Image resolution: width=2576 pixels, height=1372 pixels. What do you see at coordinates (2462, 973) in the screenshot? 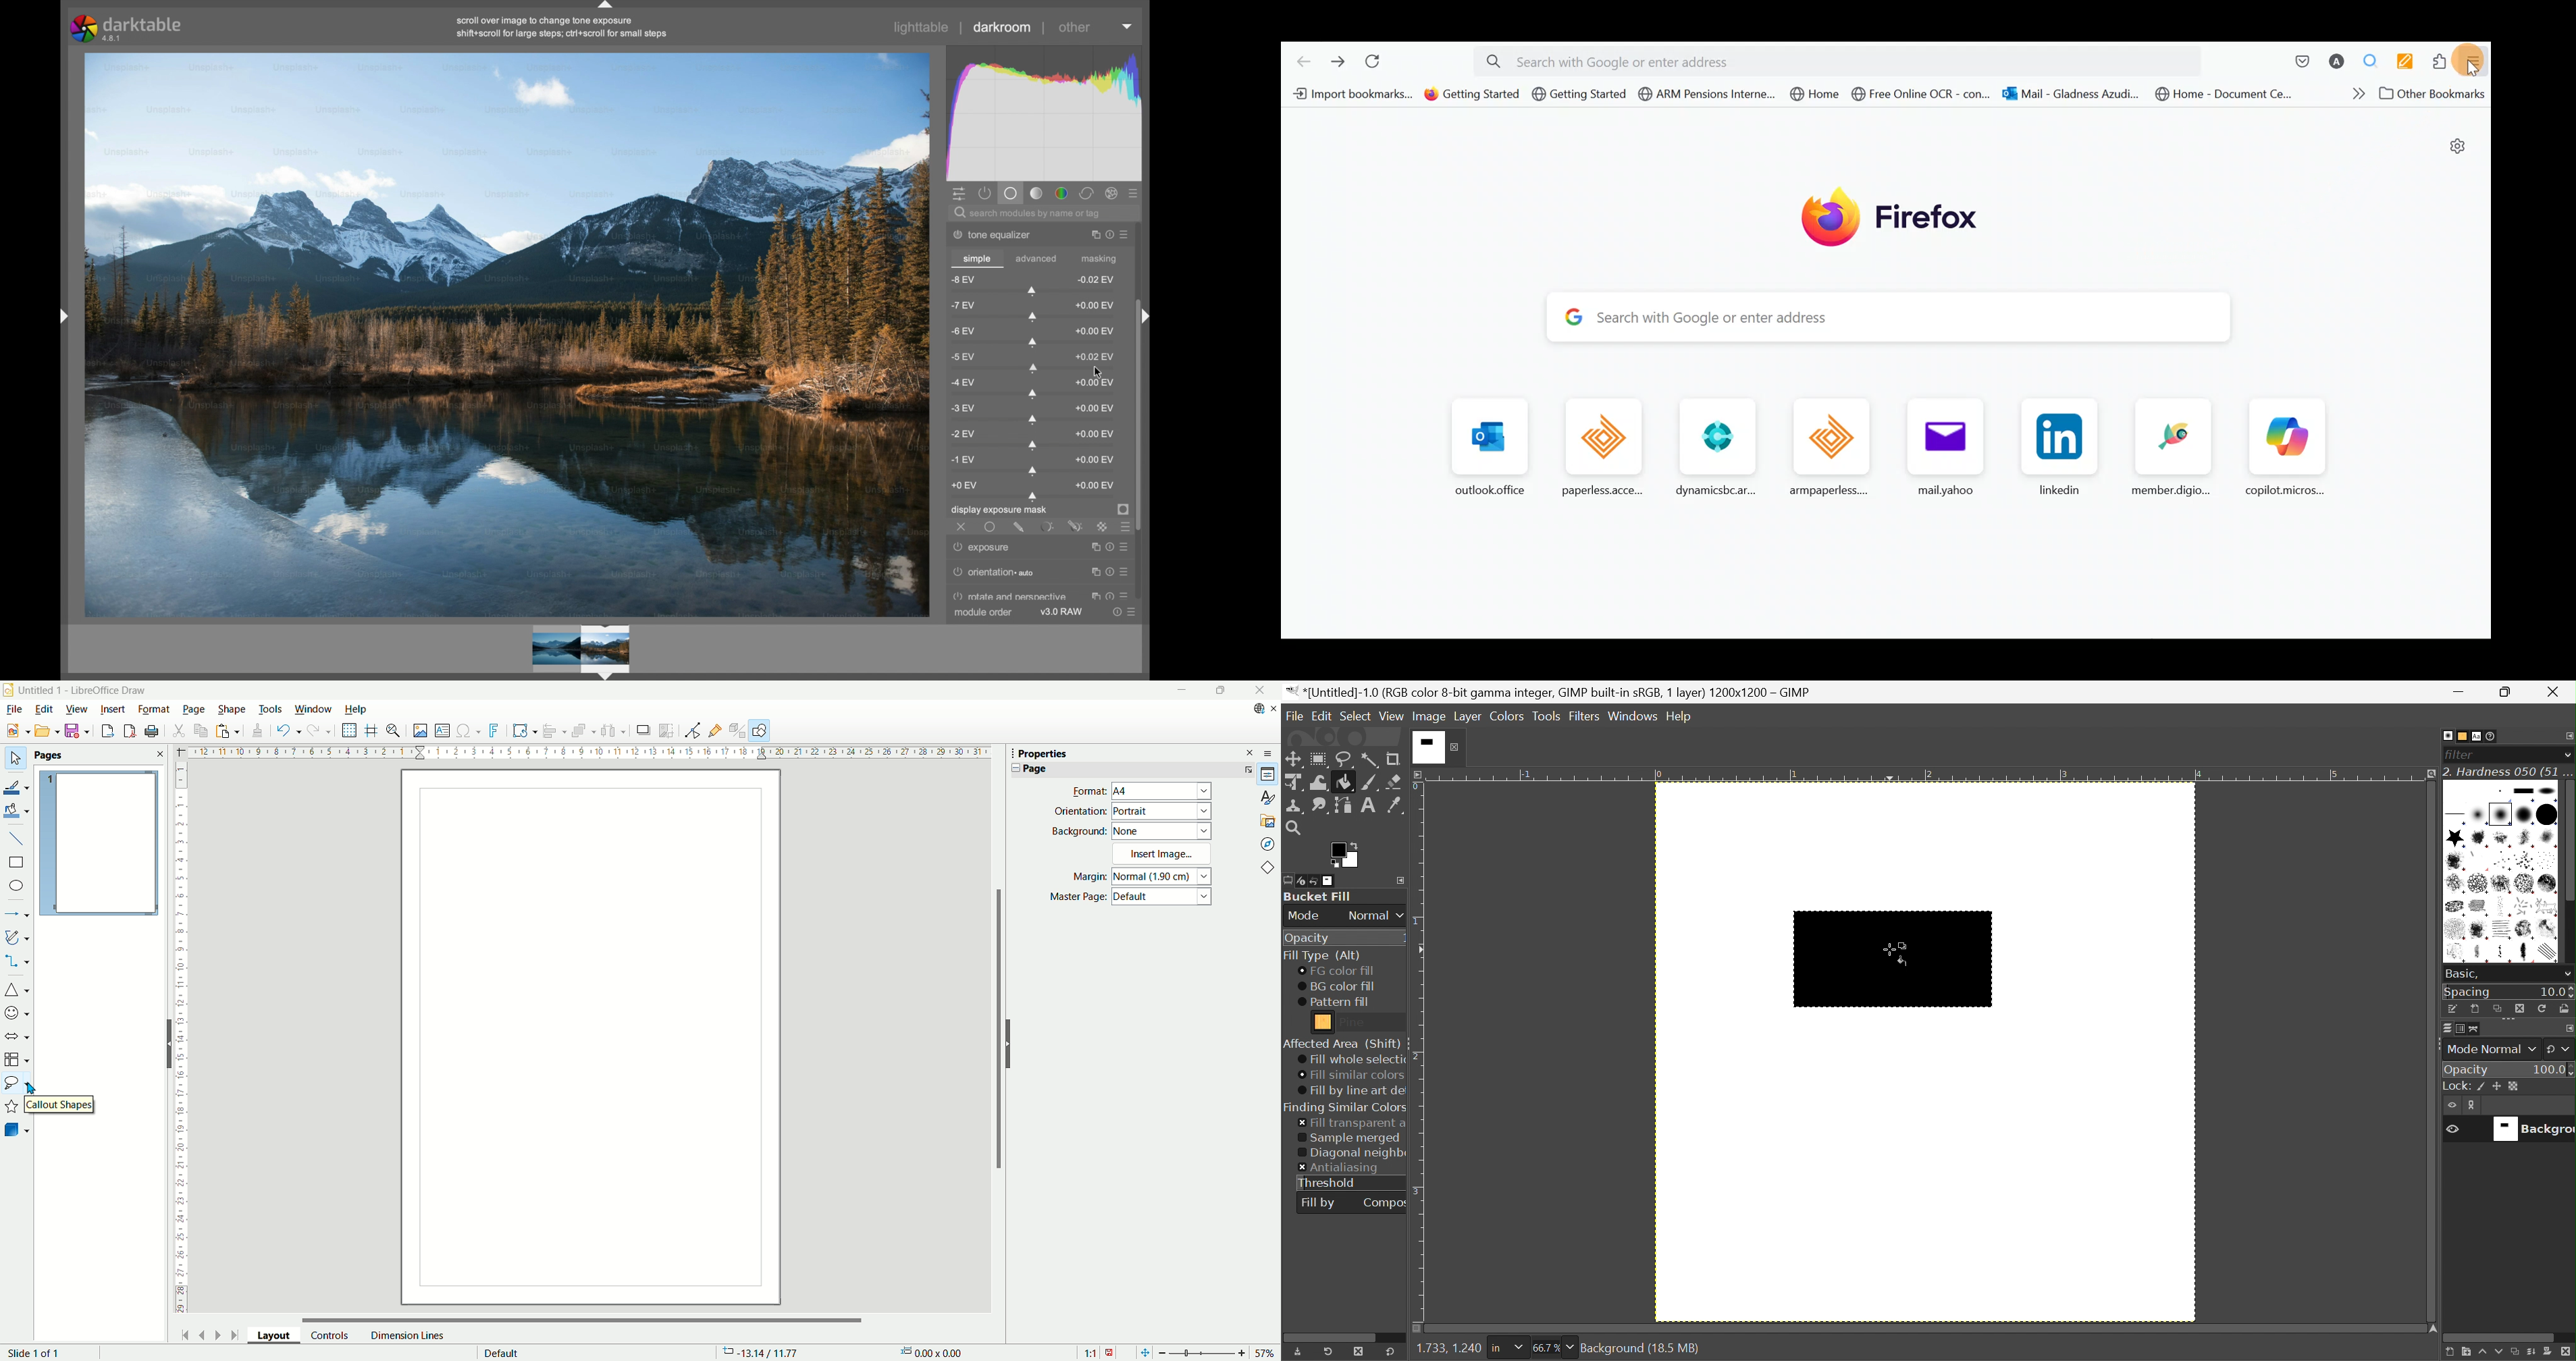
I see `Basic,` at bounding box center [2462, 973].